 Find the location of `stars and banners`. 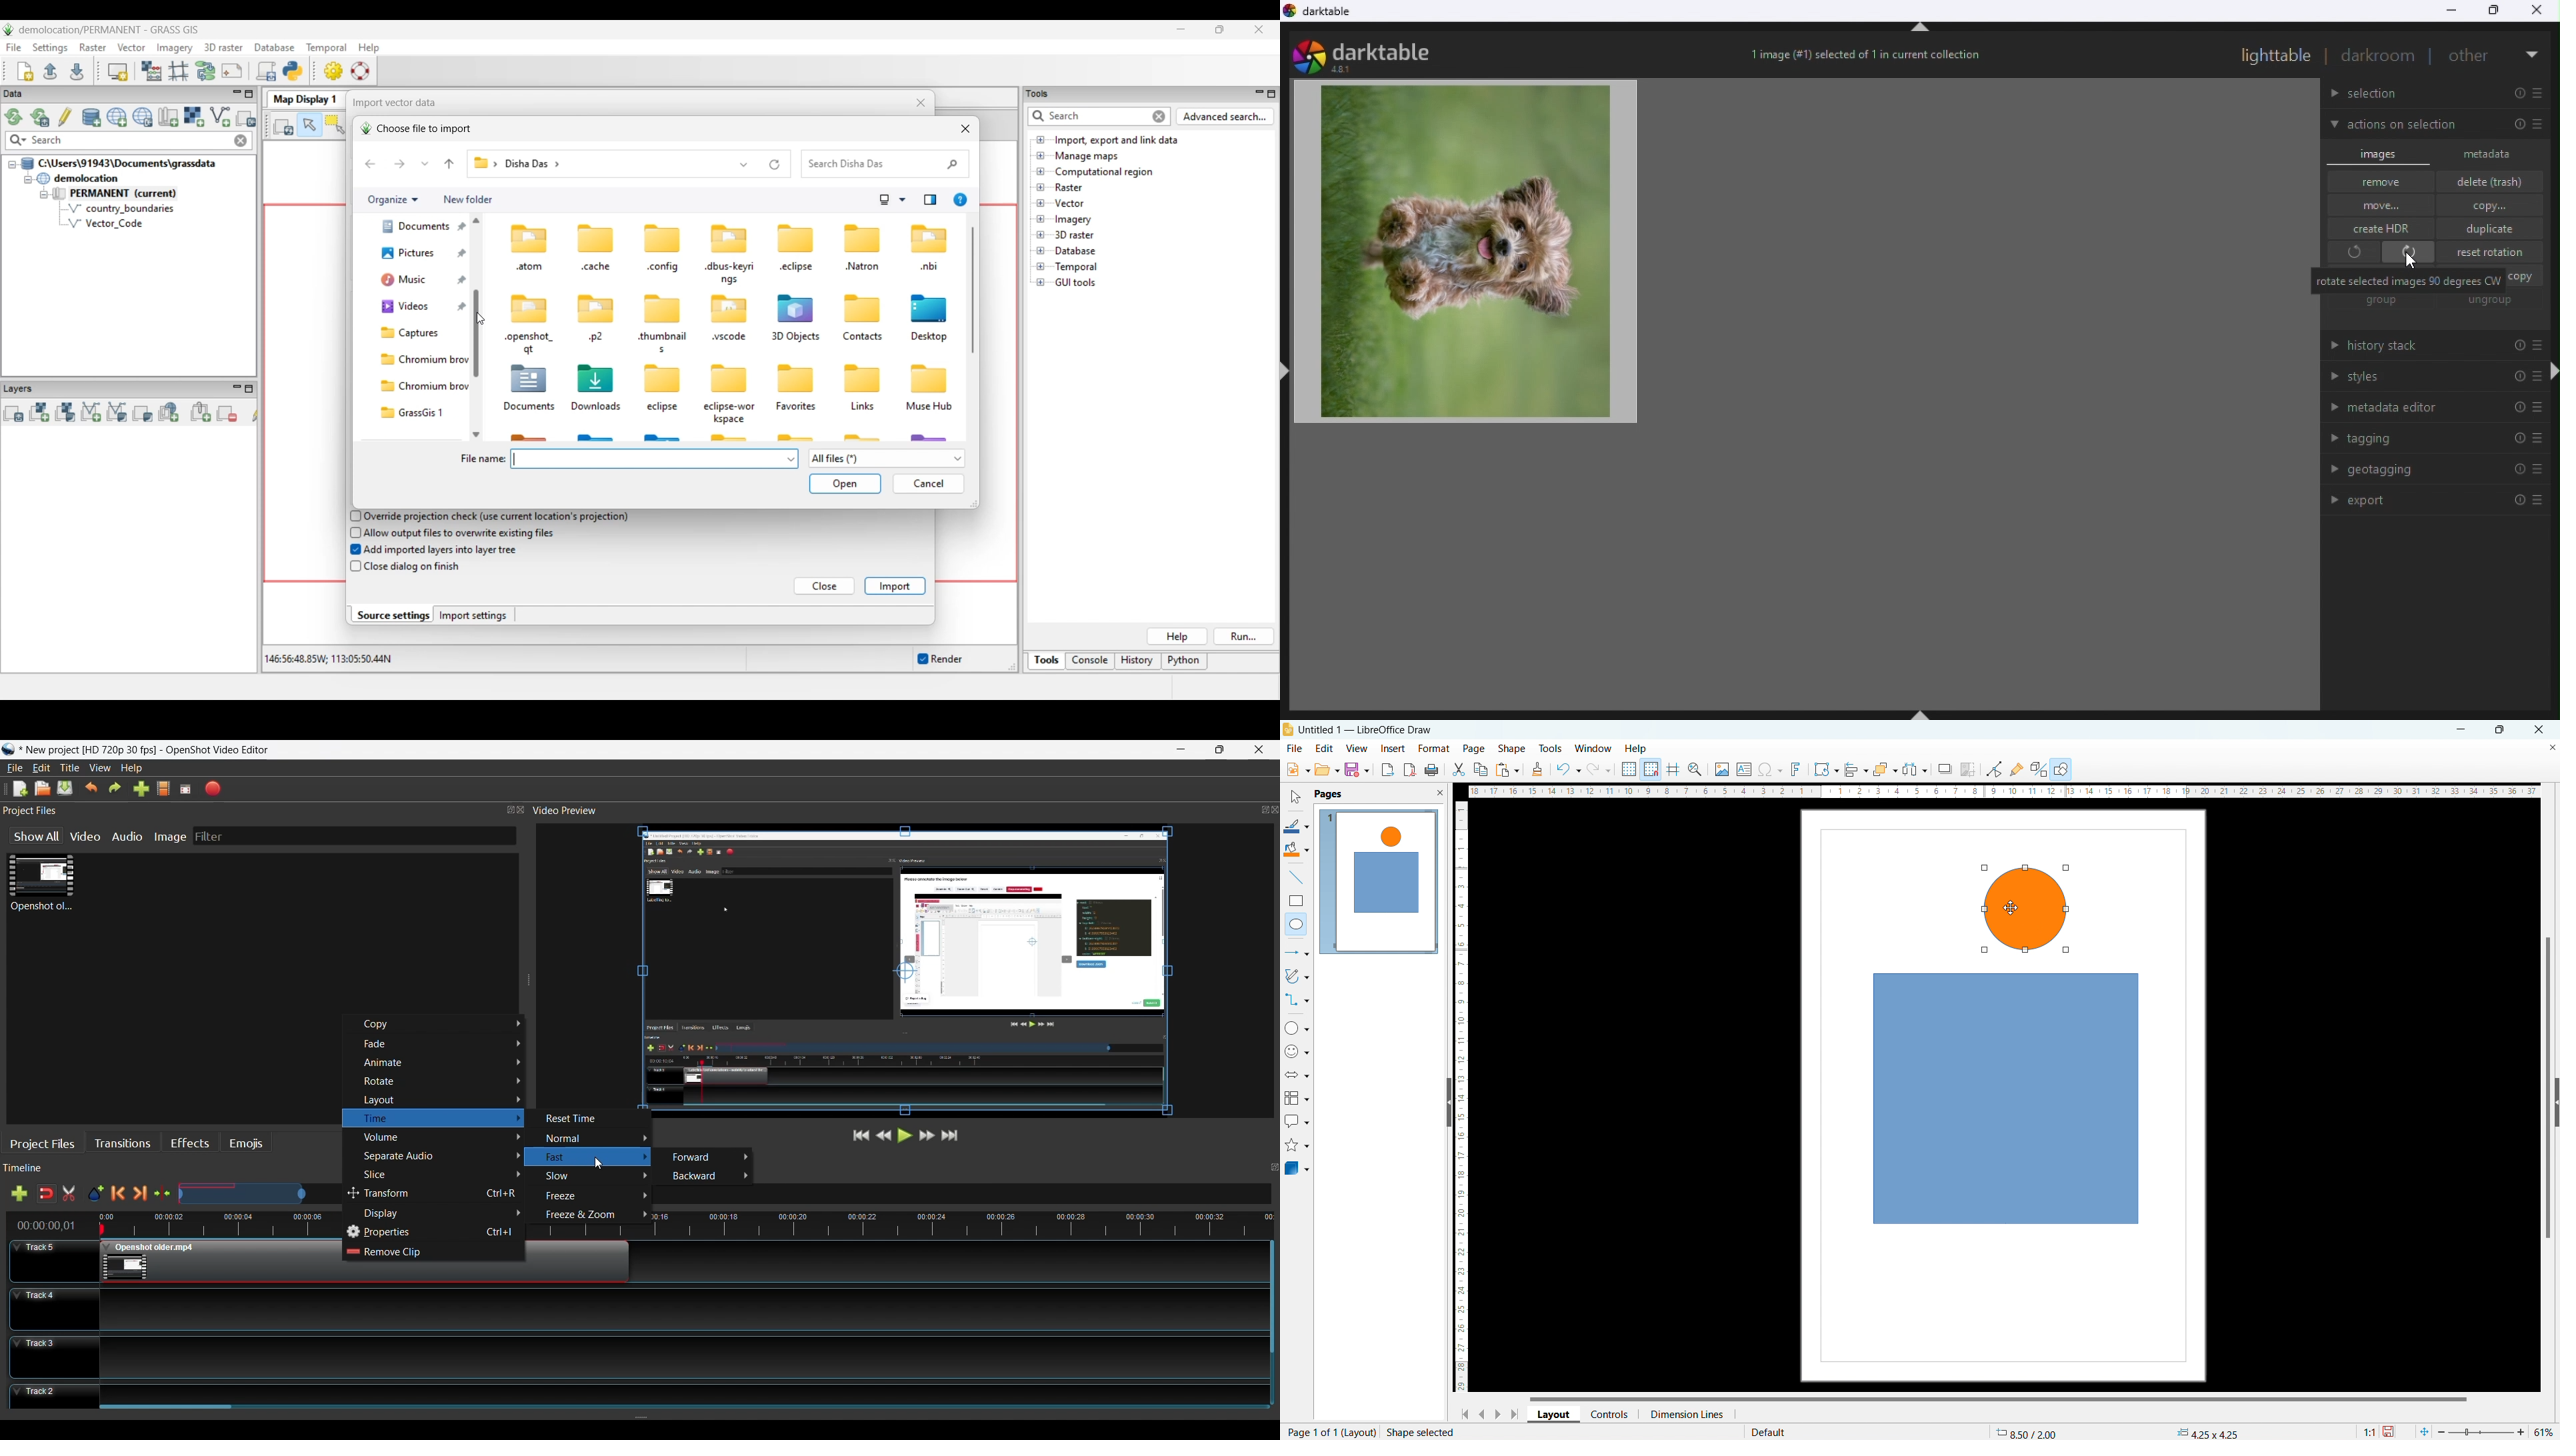

stars and banners is located at coordinates (1296, 1147).